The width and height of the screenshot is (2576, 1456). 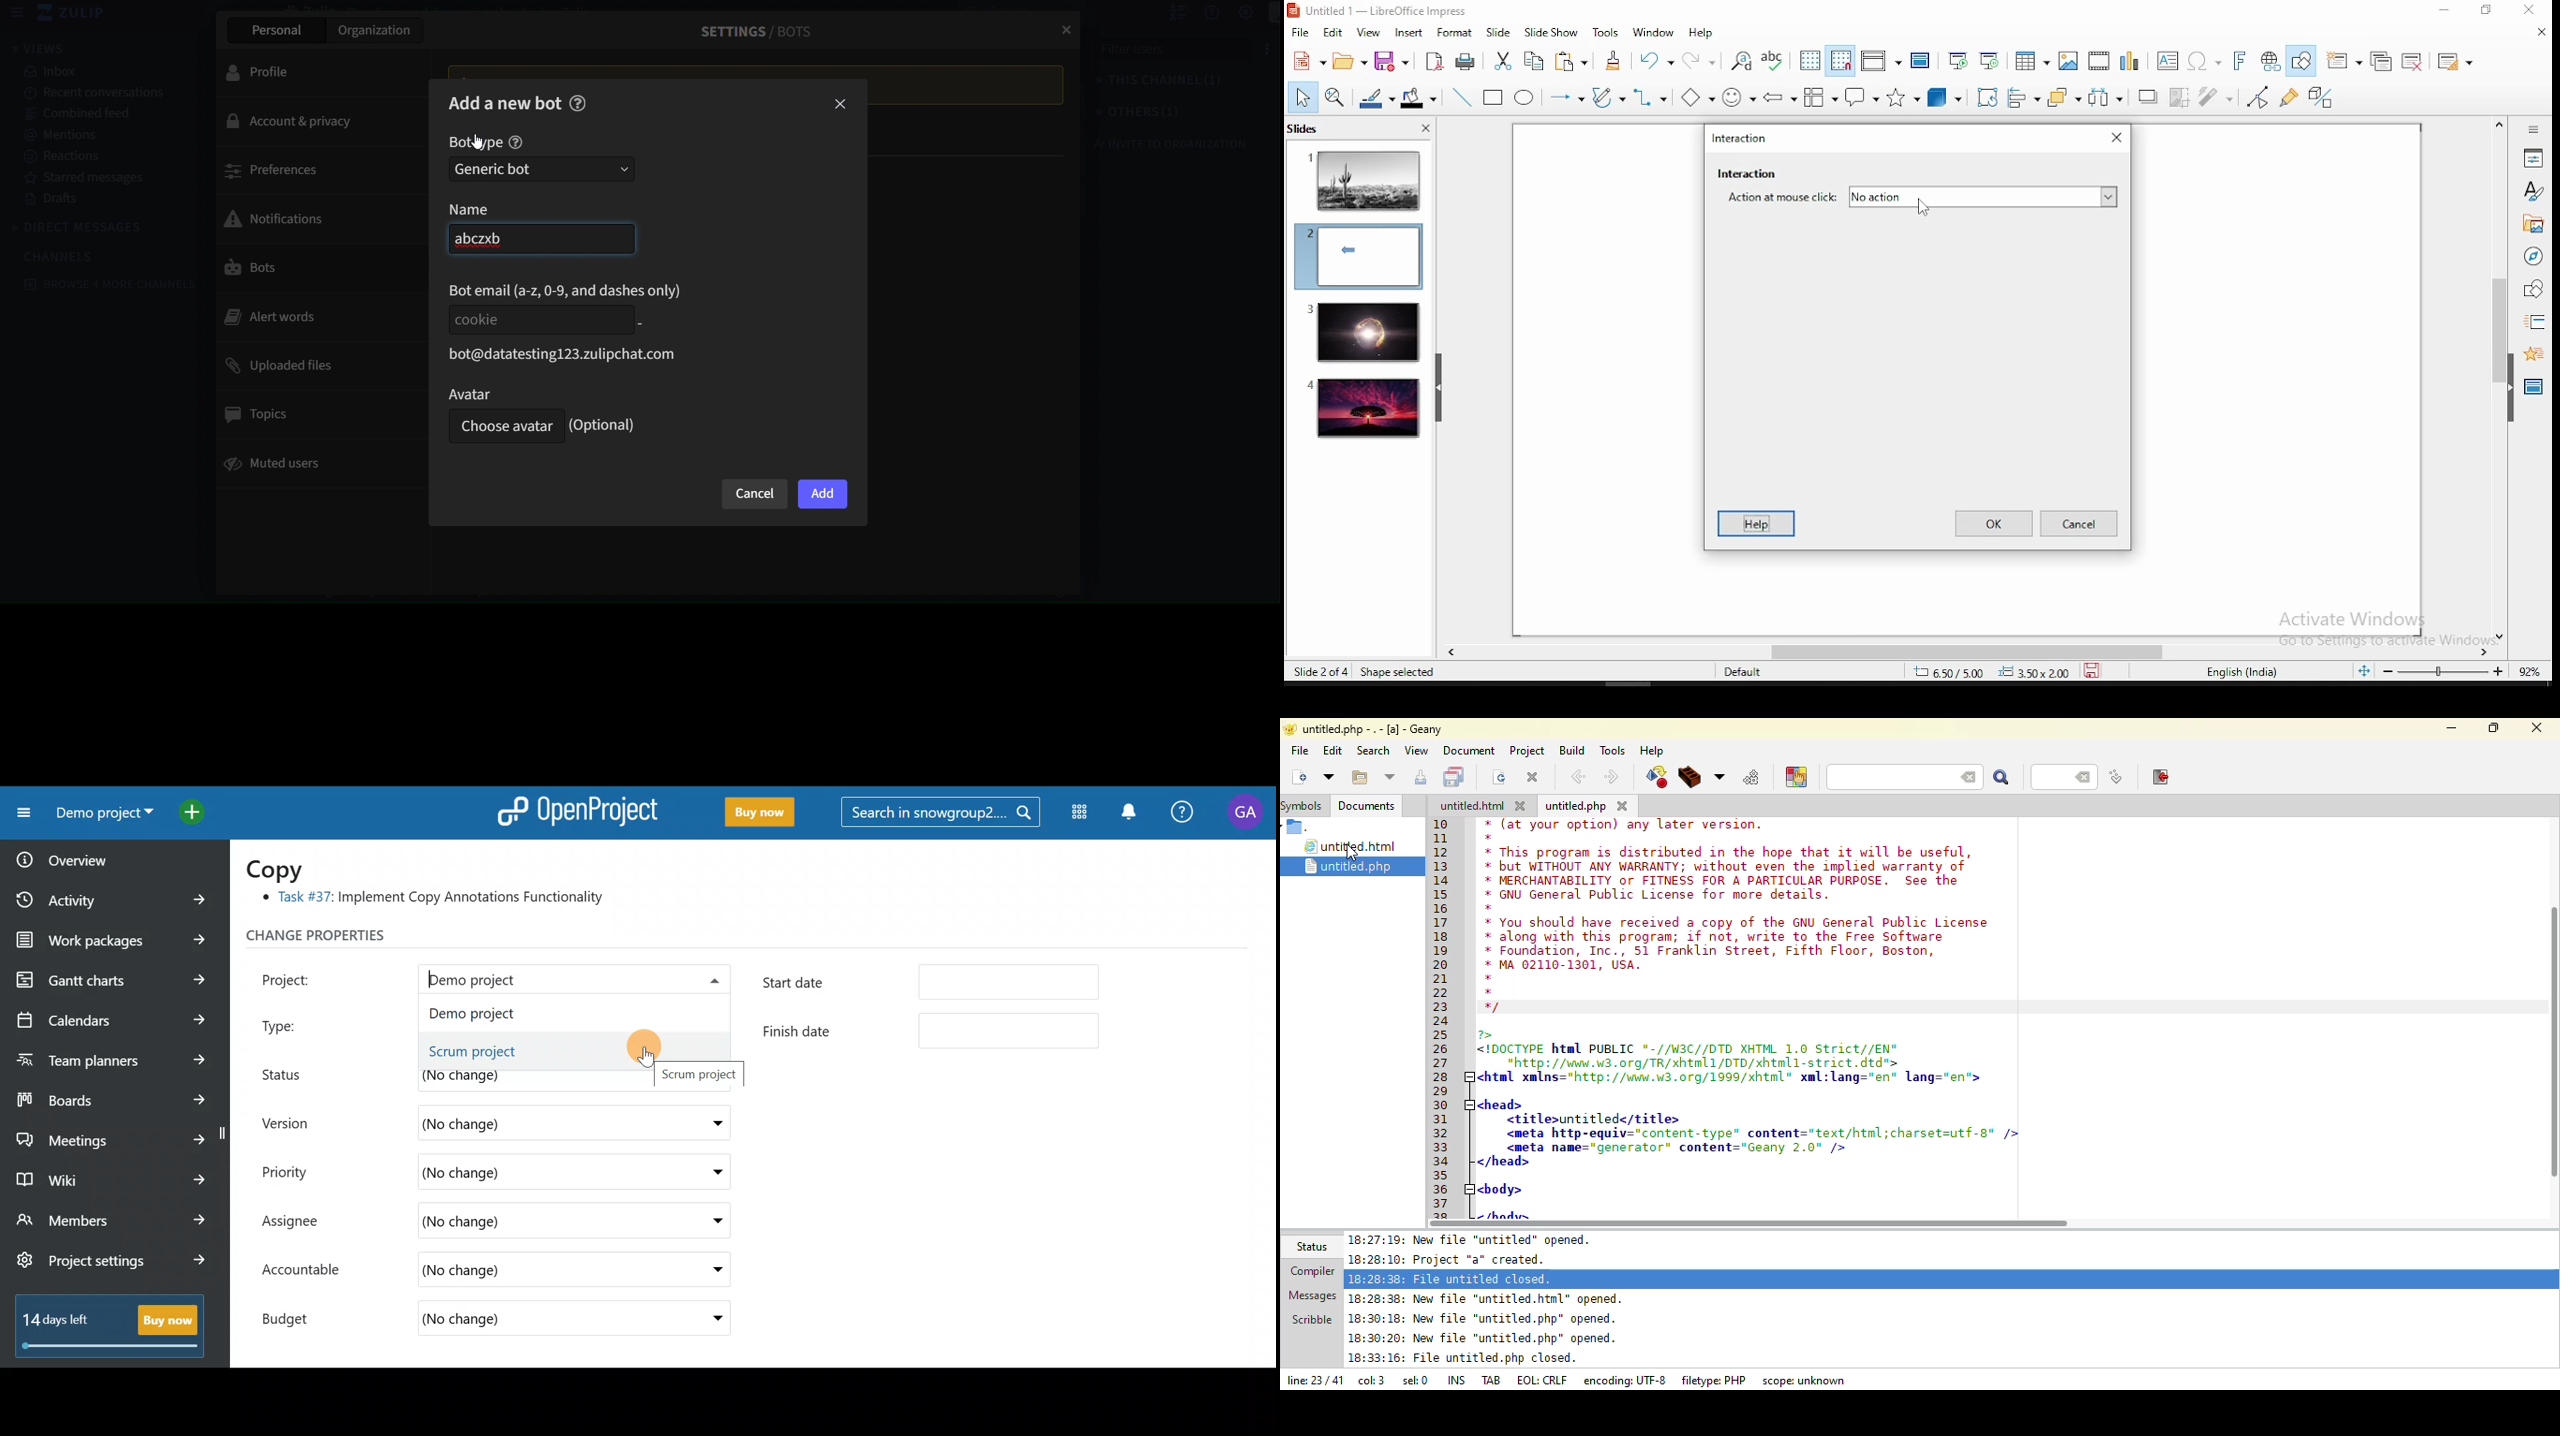 What do you see at coordinates (2534, 11) in the screenshot?
I see `close window` at bounding box center [2534, 11].